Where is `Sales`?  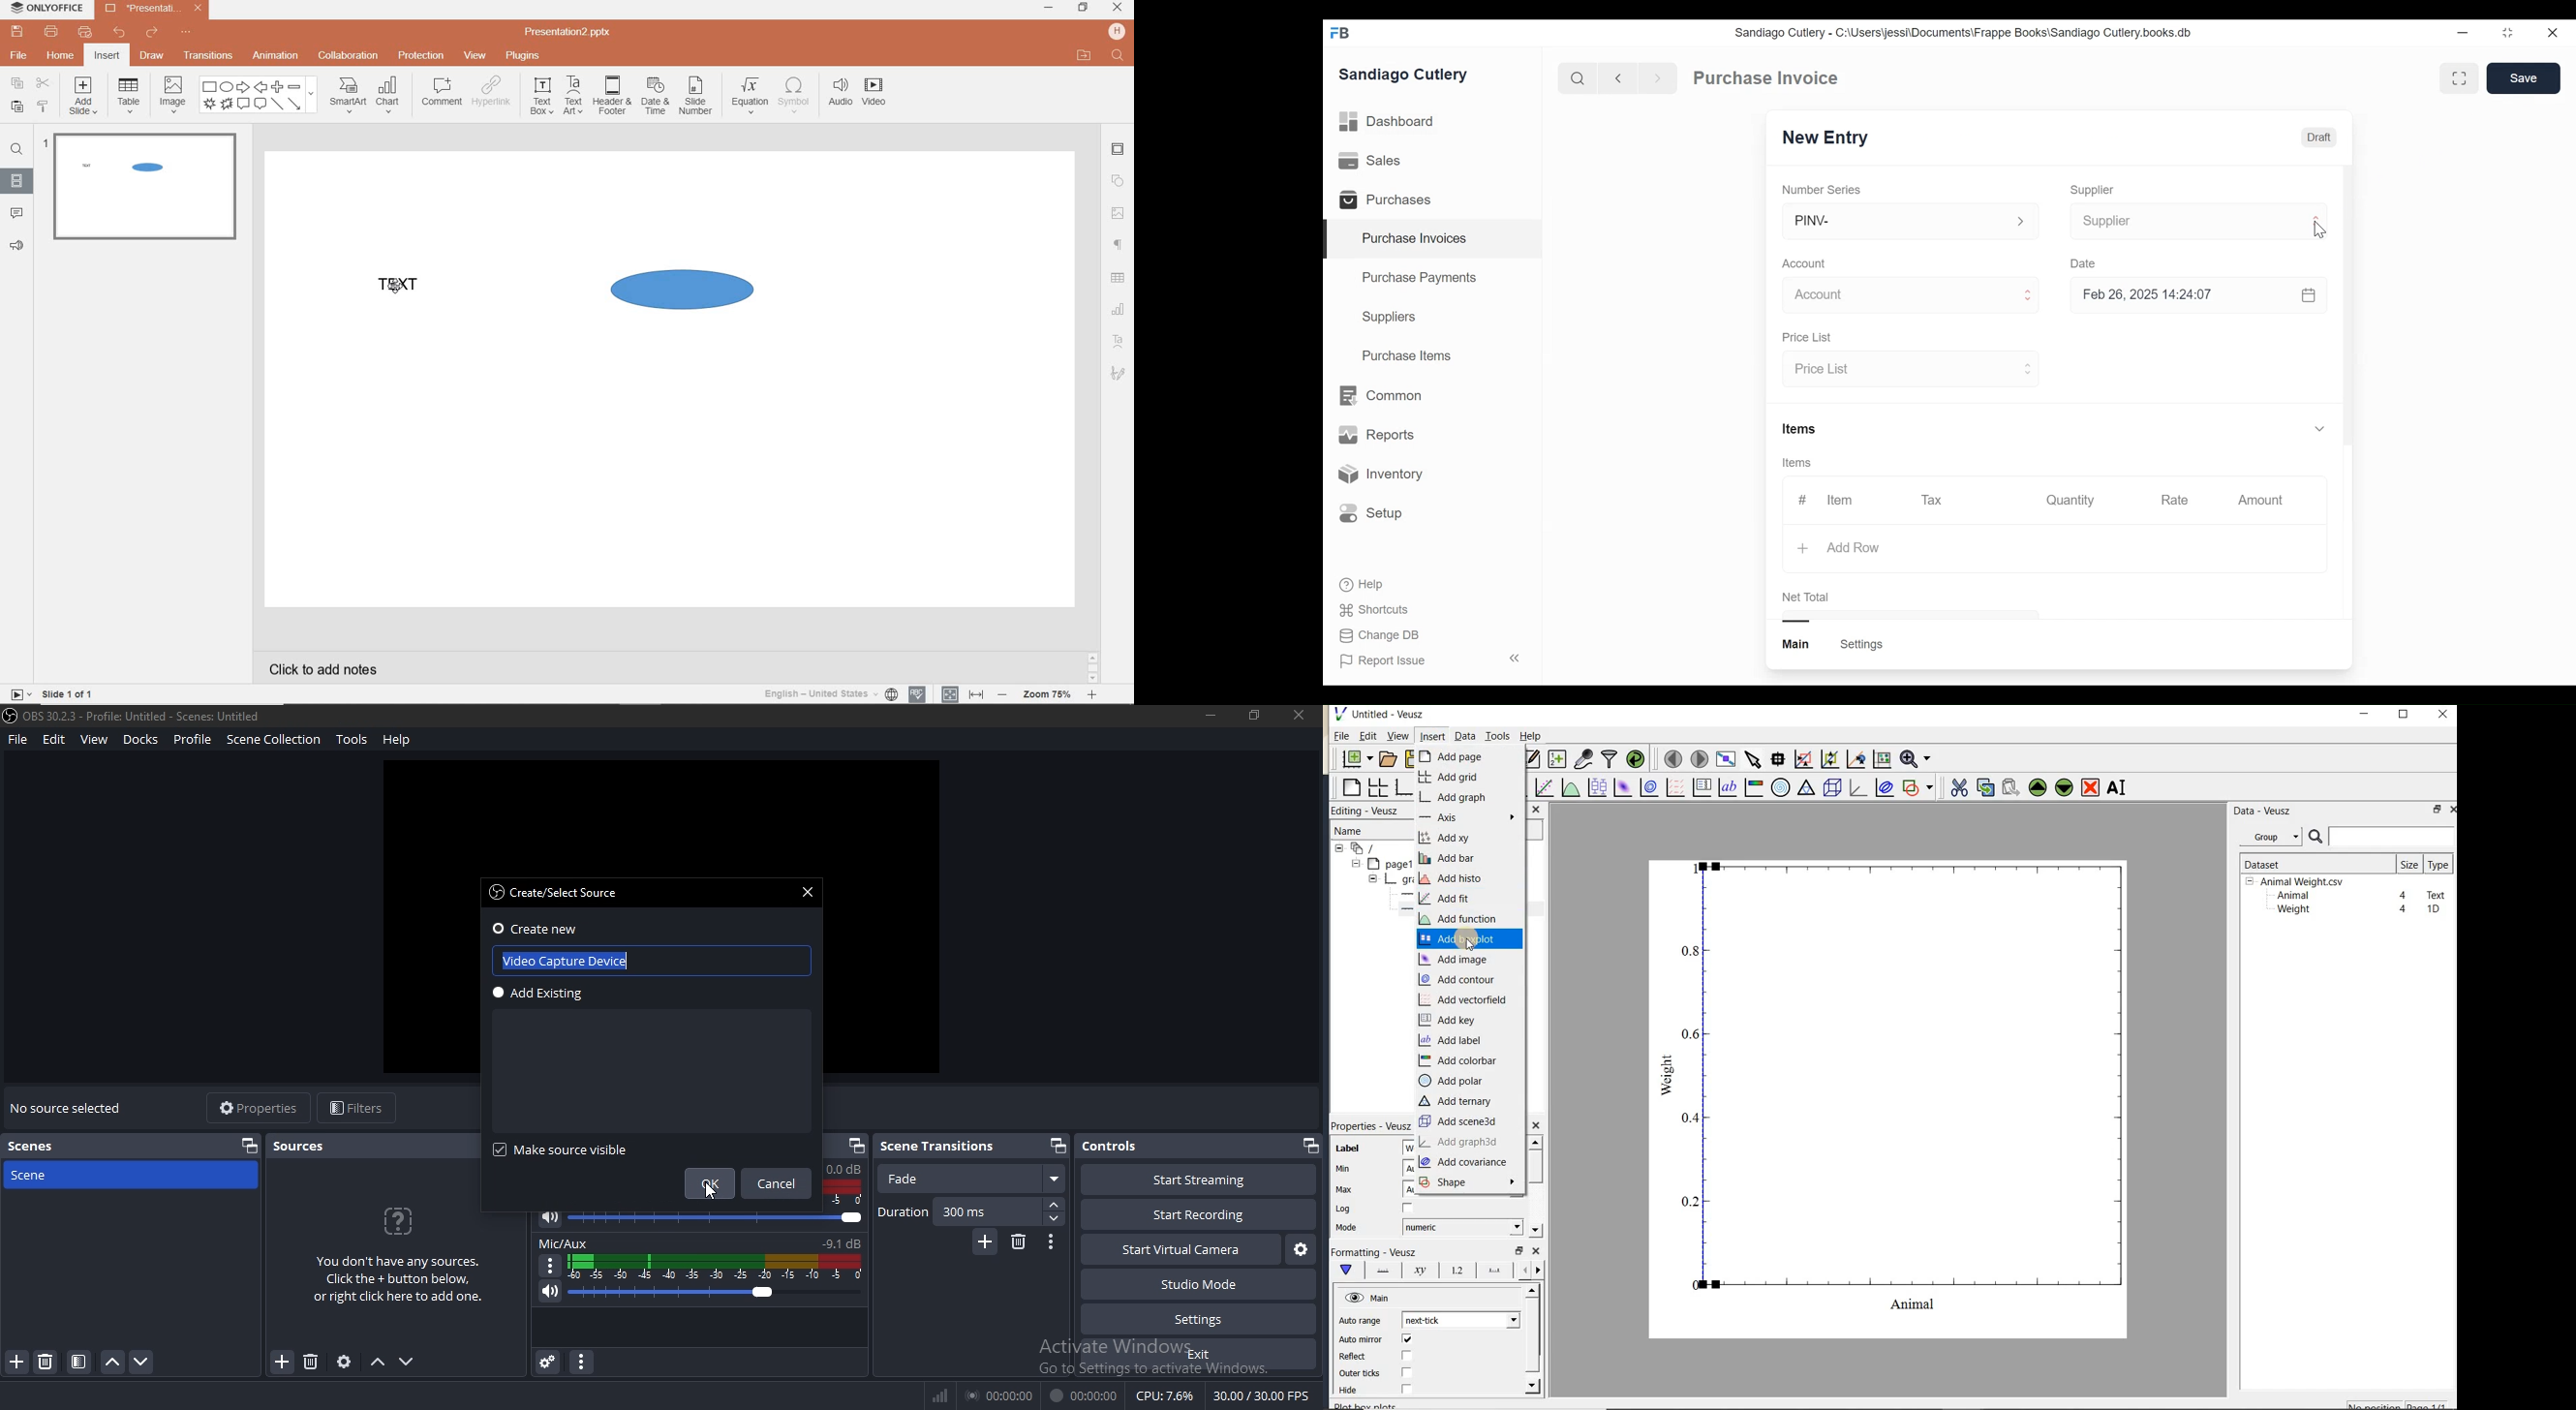 Sales is located at coordinates (1372, 161).